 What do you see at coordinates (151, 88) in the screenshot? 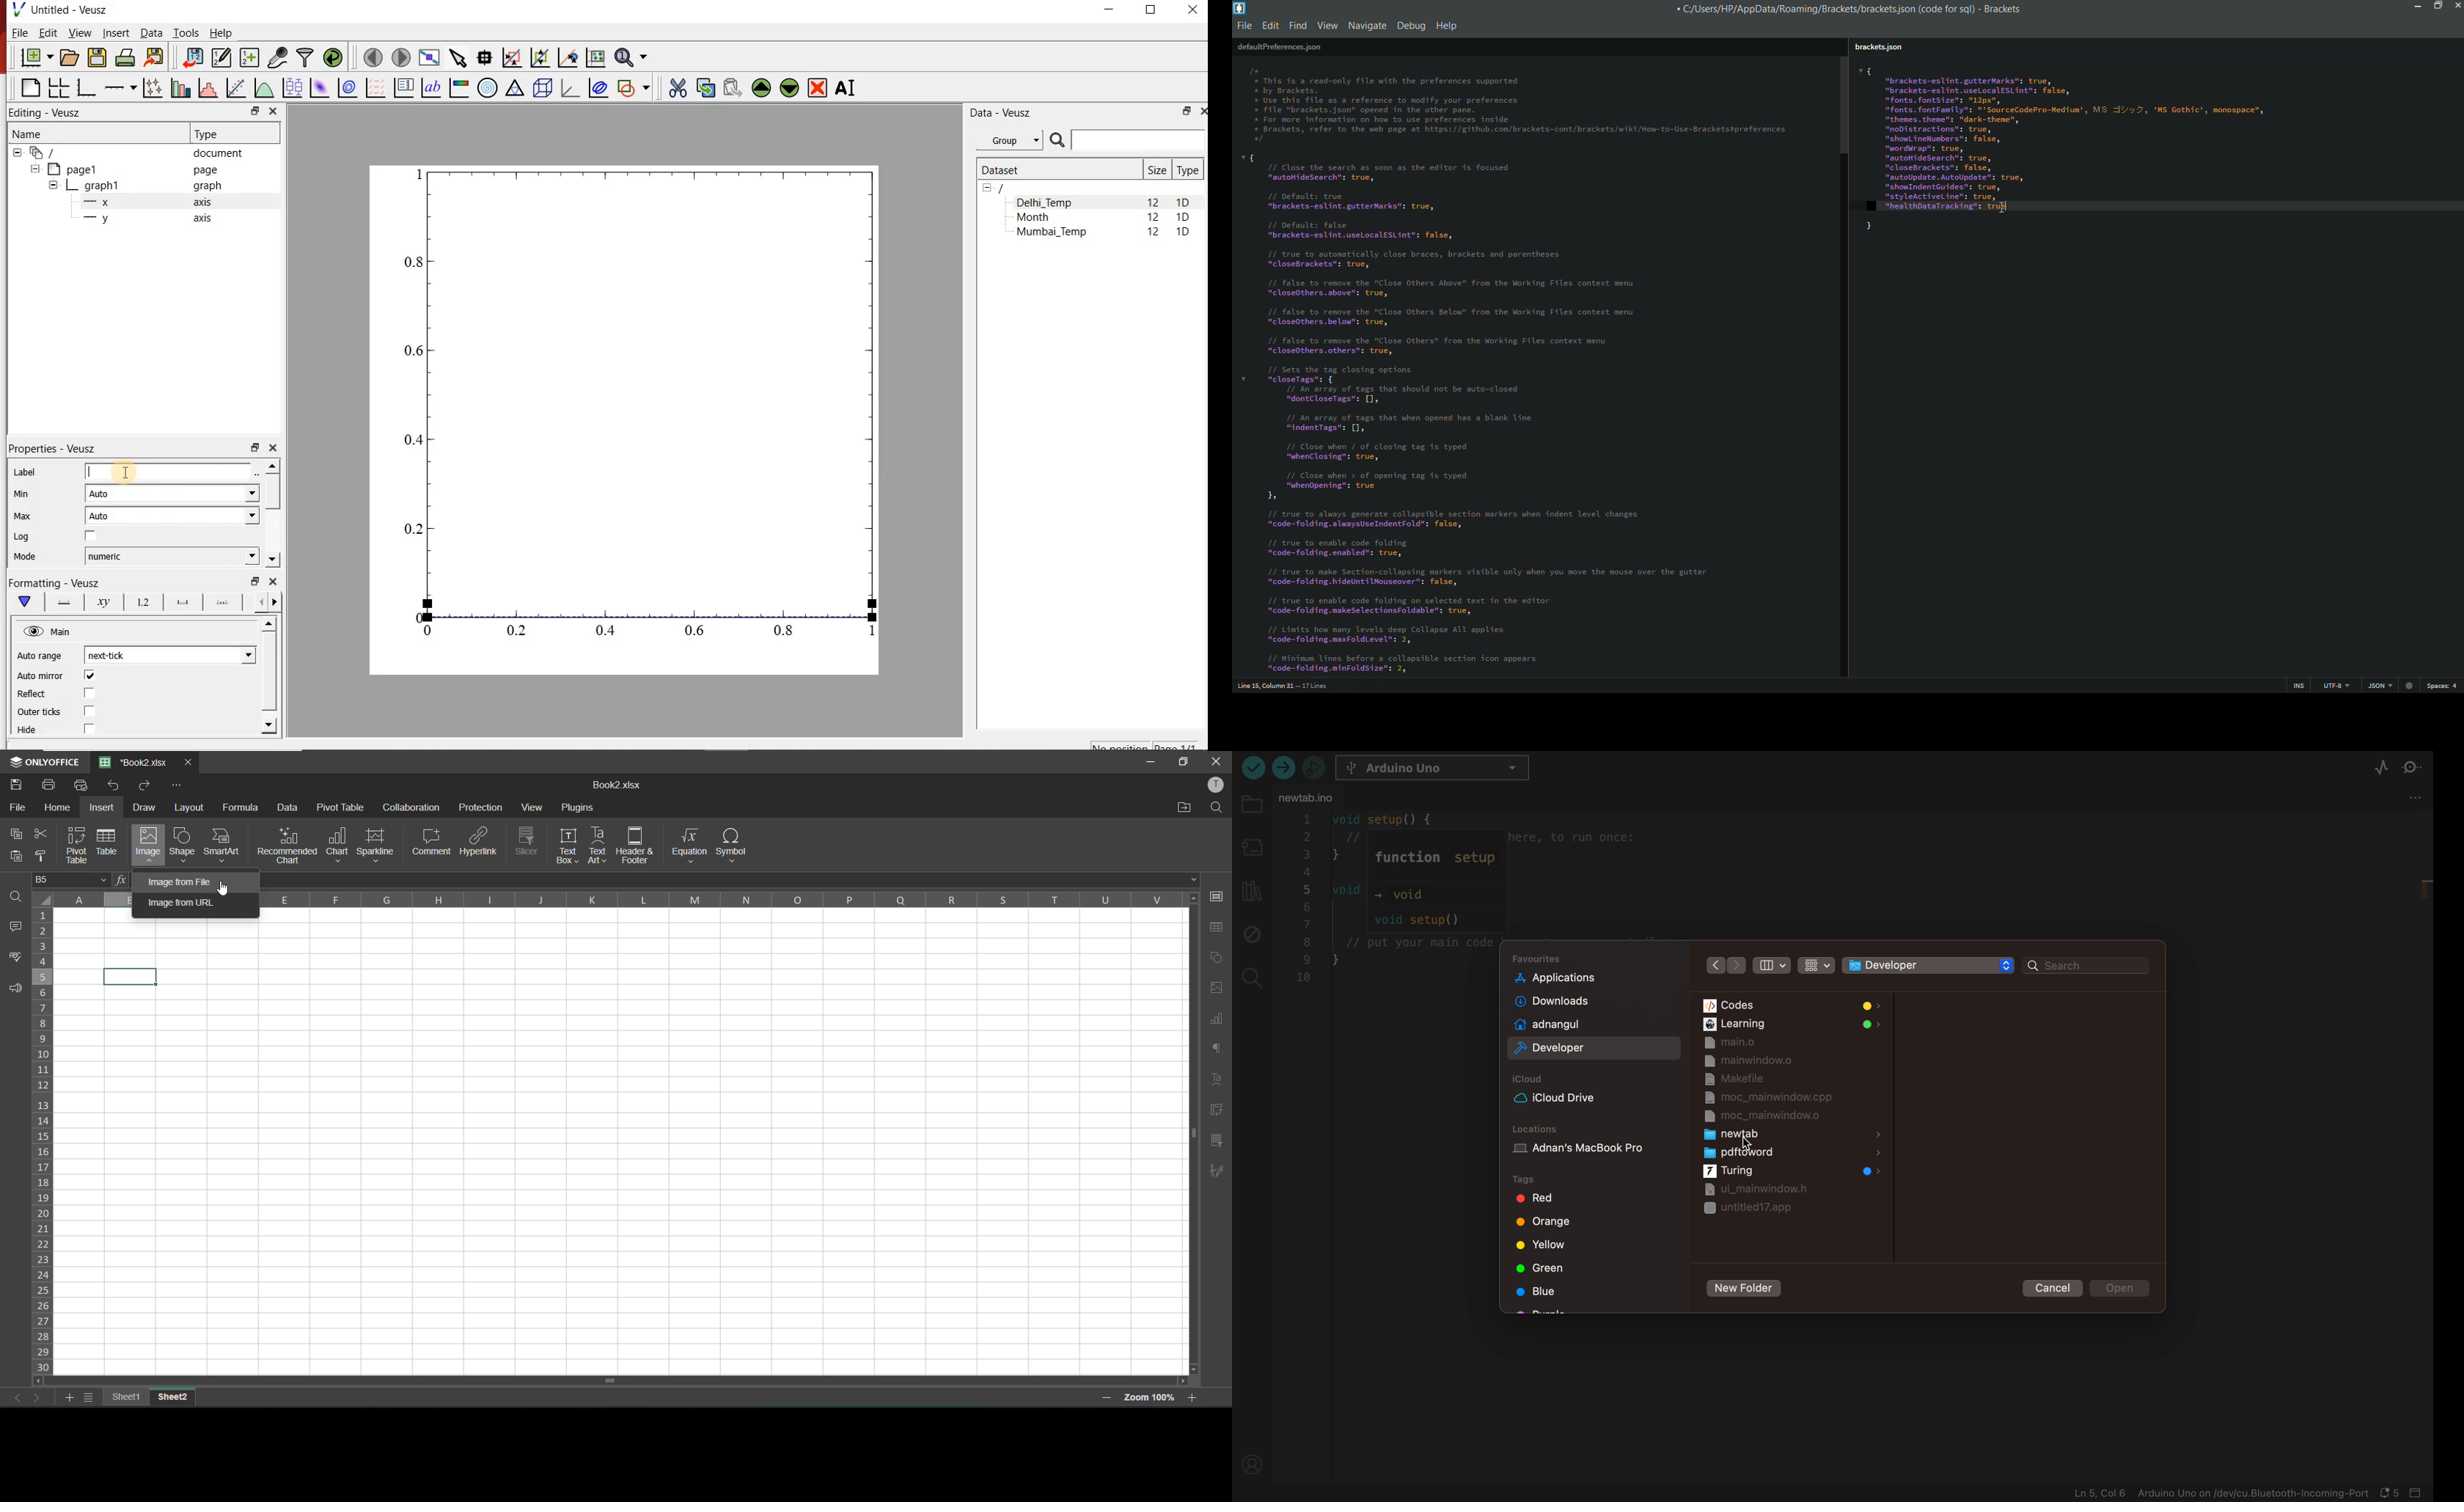
I see `plot points with lines and errorbars` at bounding box center [151, 88].